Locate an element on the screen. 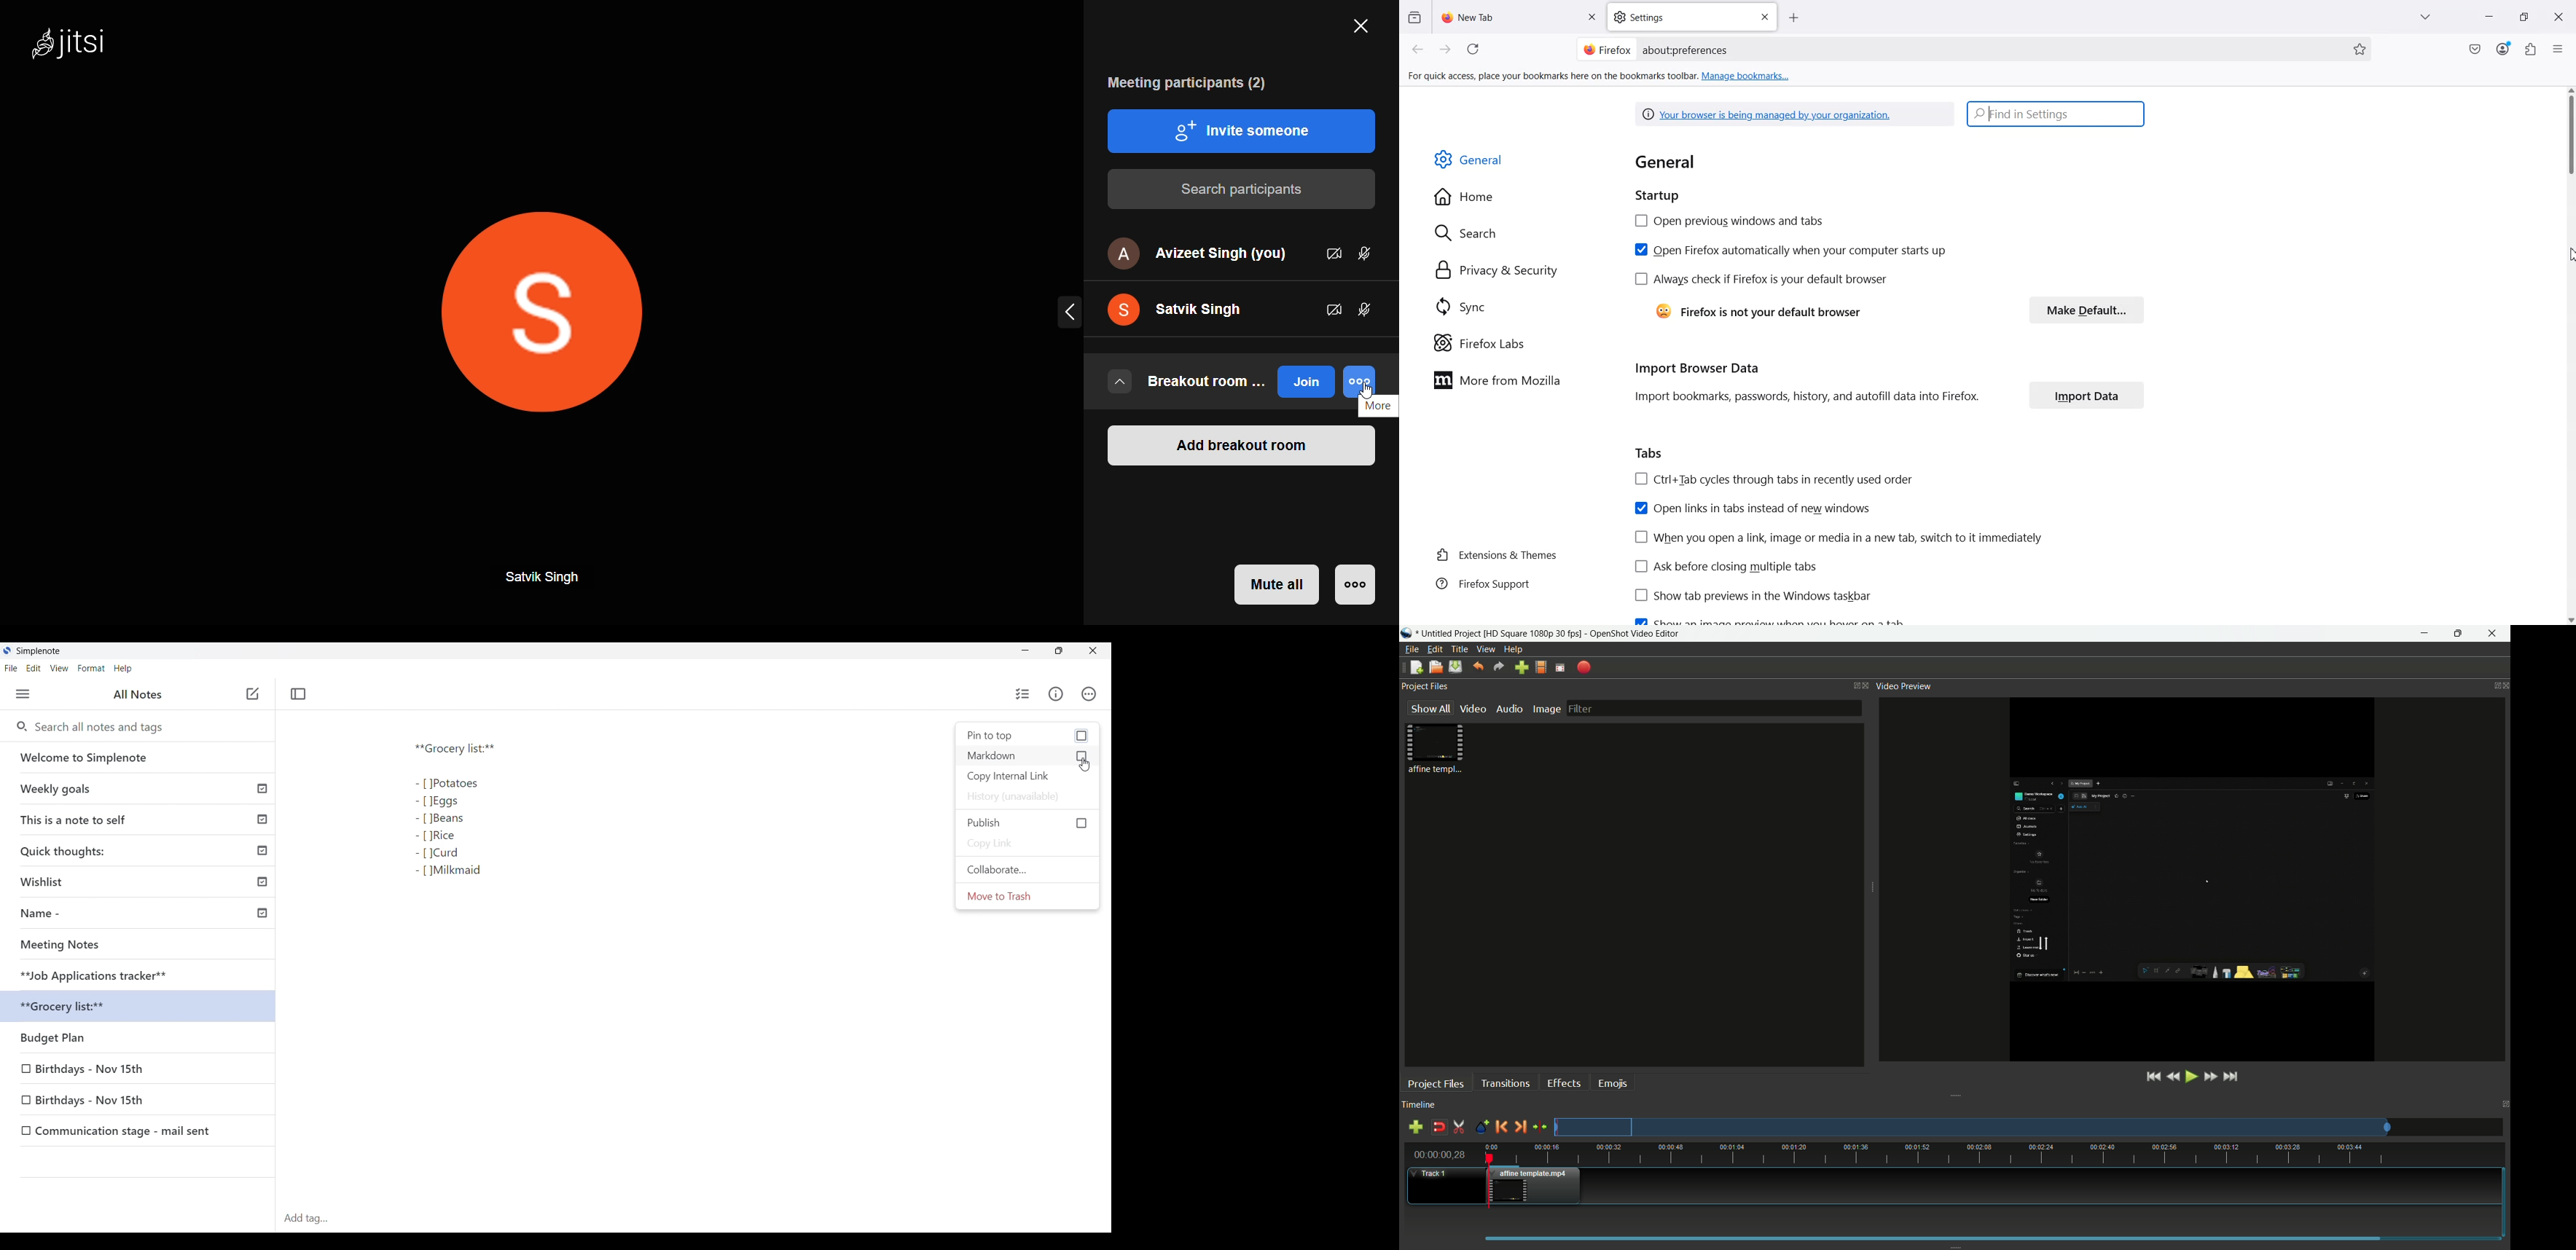 Image resolution: width=2576 pixels, height=1260 pixels. Copy link is located at coordinates (1029, 844).